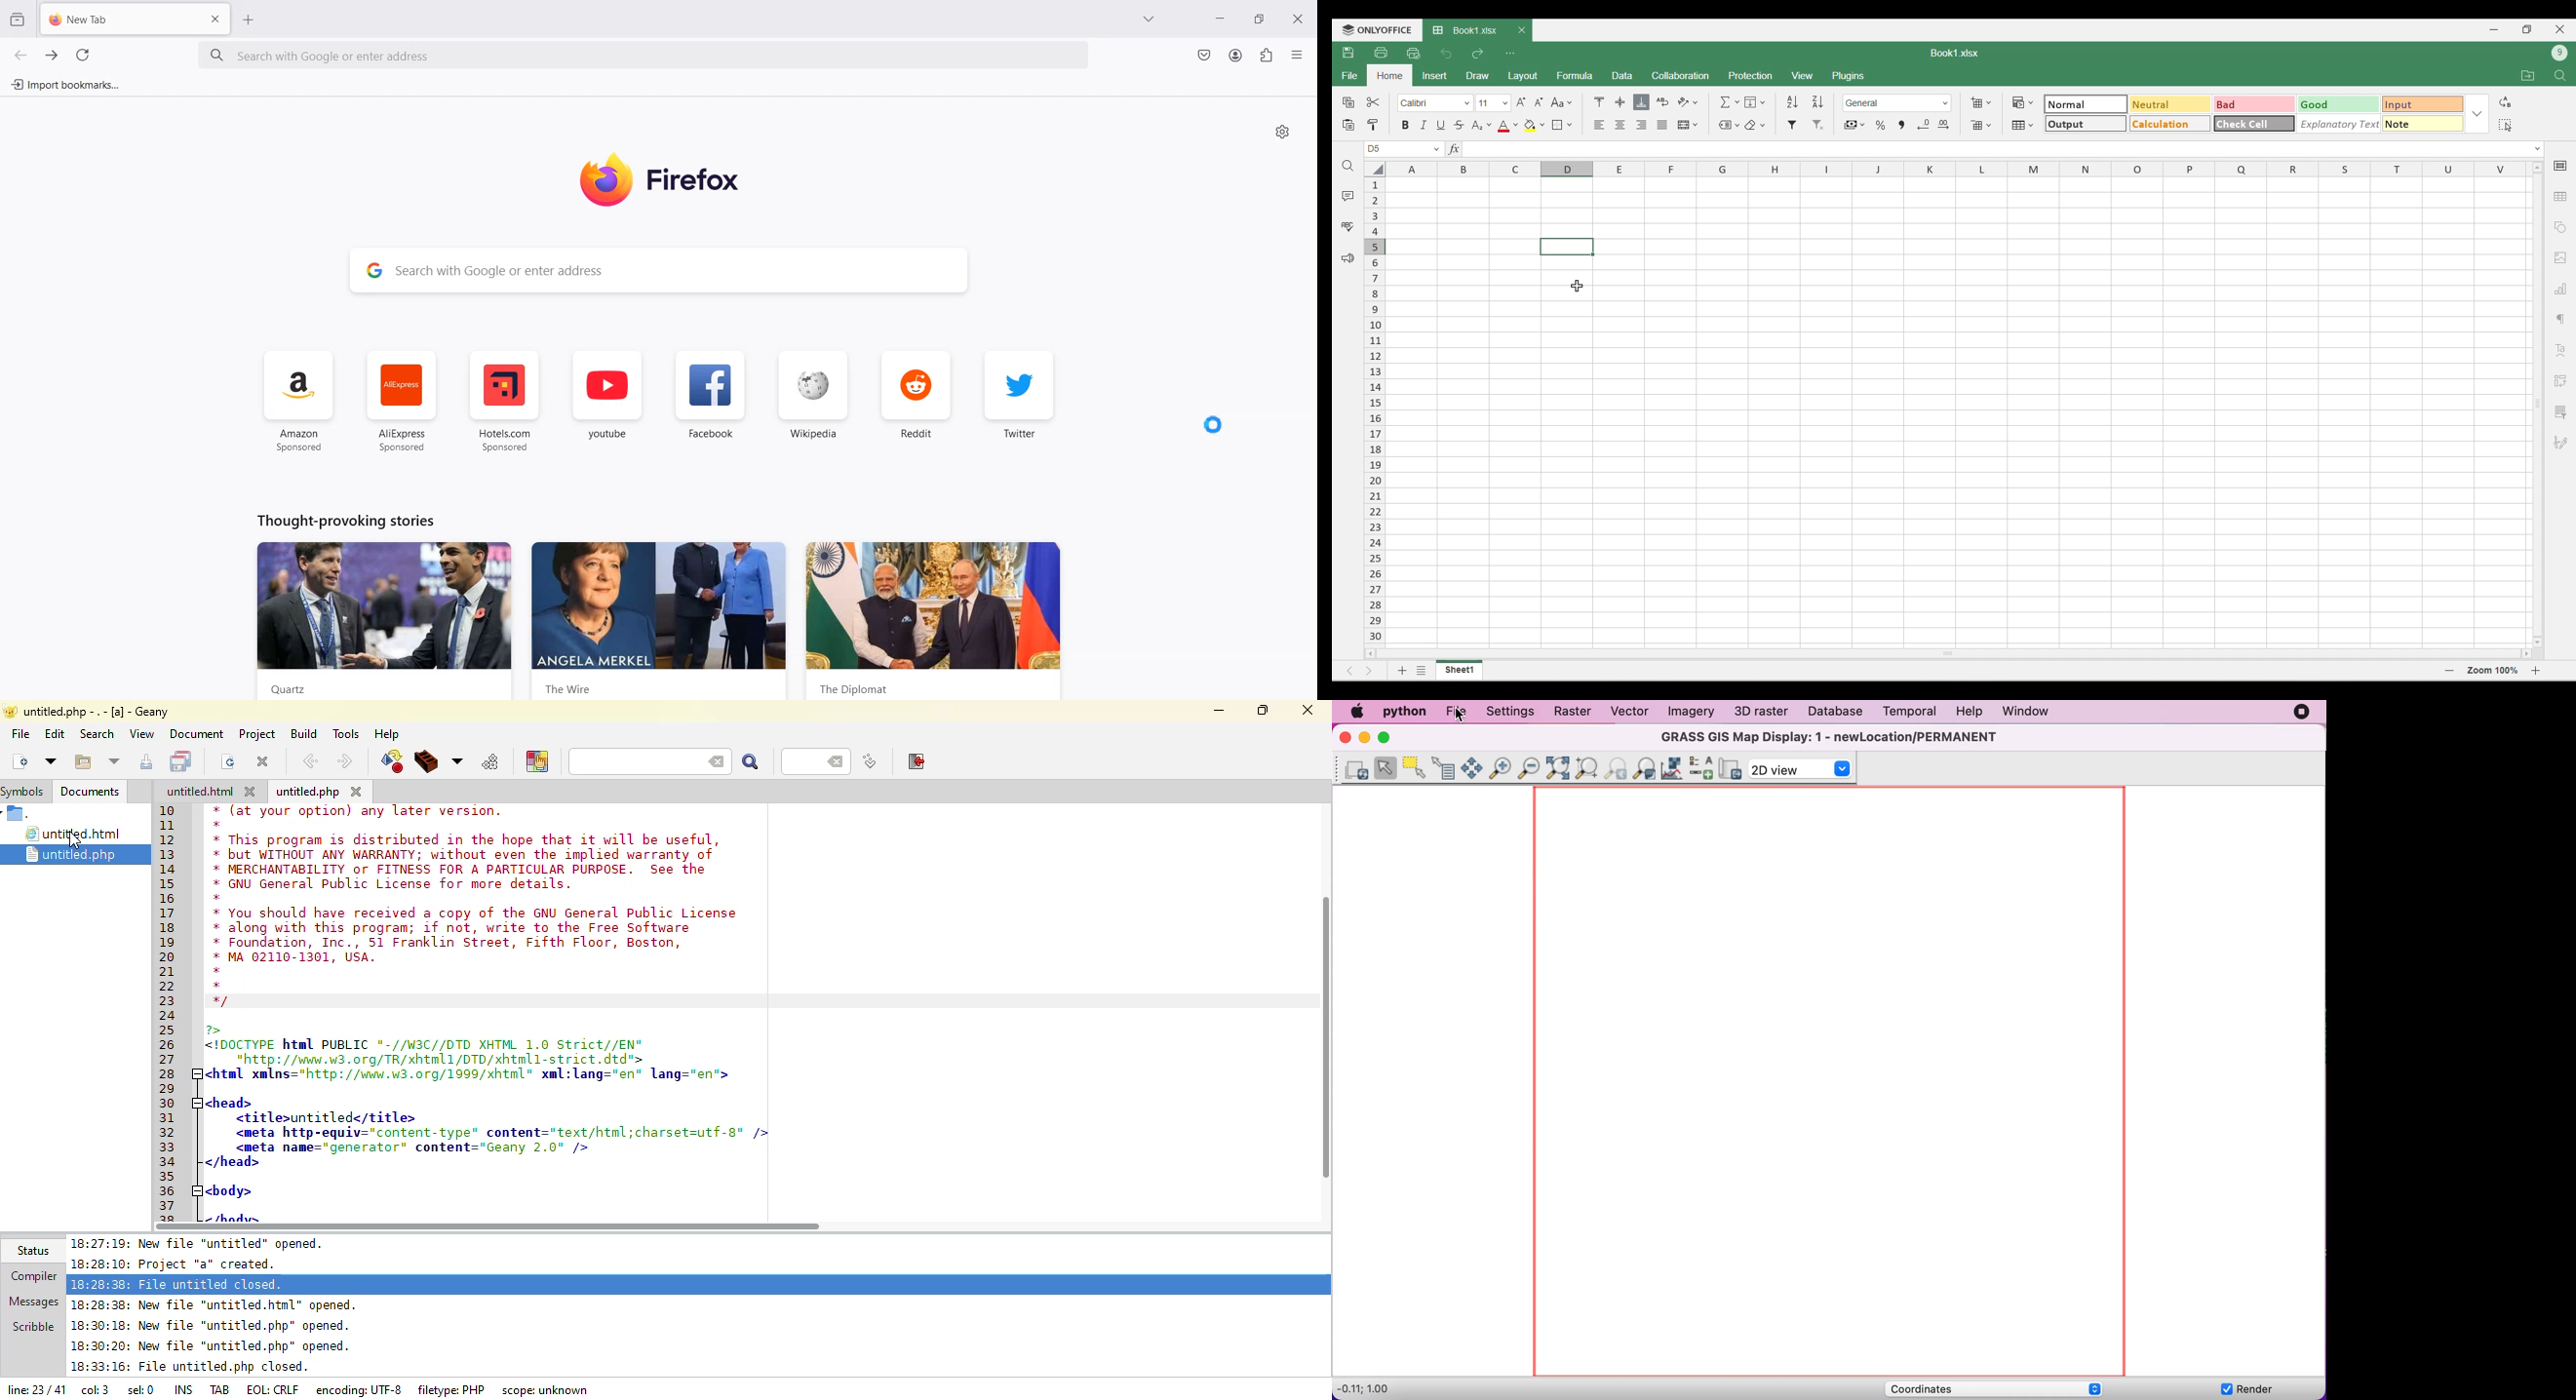  What do you see at coordinates (1730, 102) in the screenshot?
I see `Summation options` at bounding box center [1730, 102].